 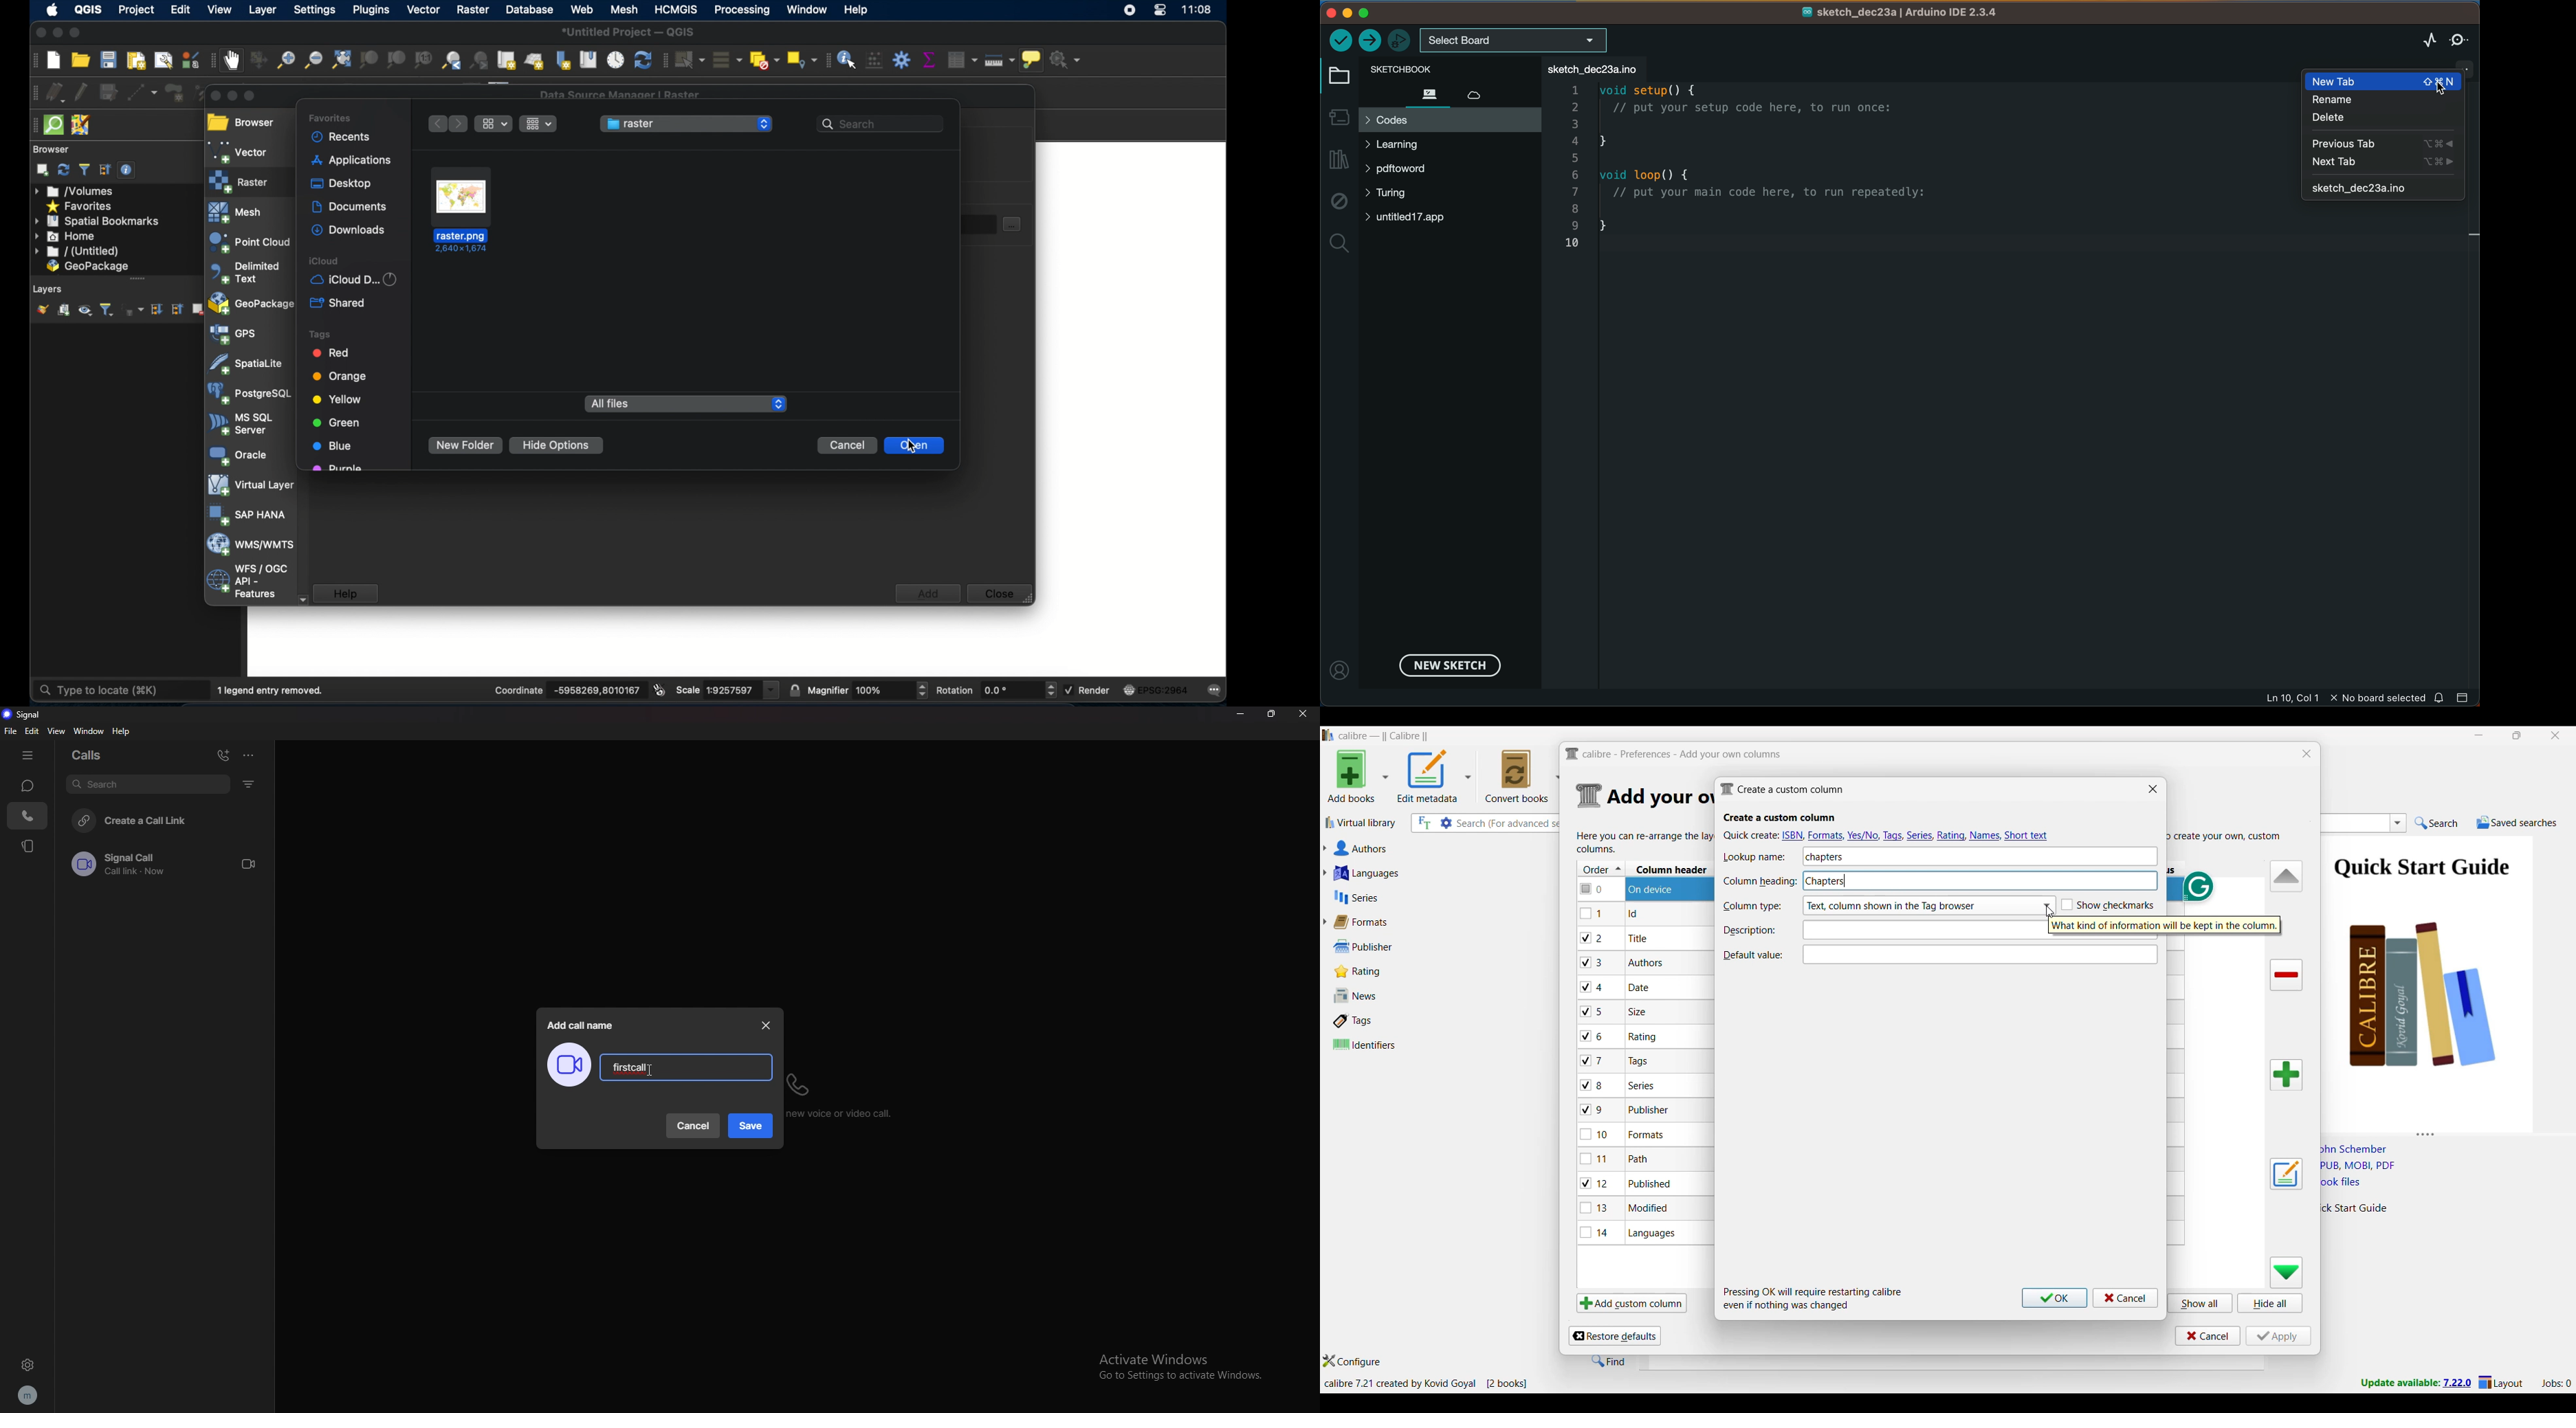 I want to click on save layer edits, so click(x=108, y=90).